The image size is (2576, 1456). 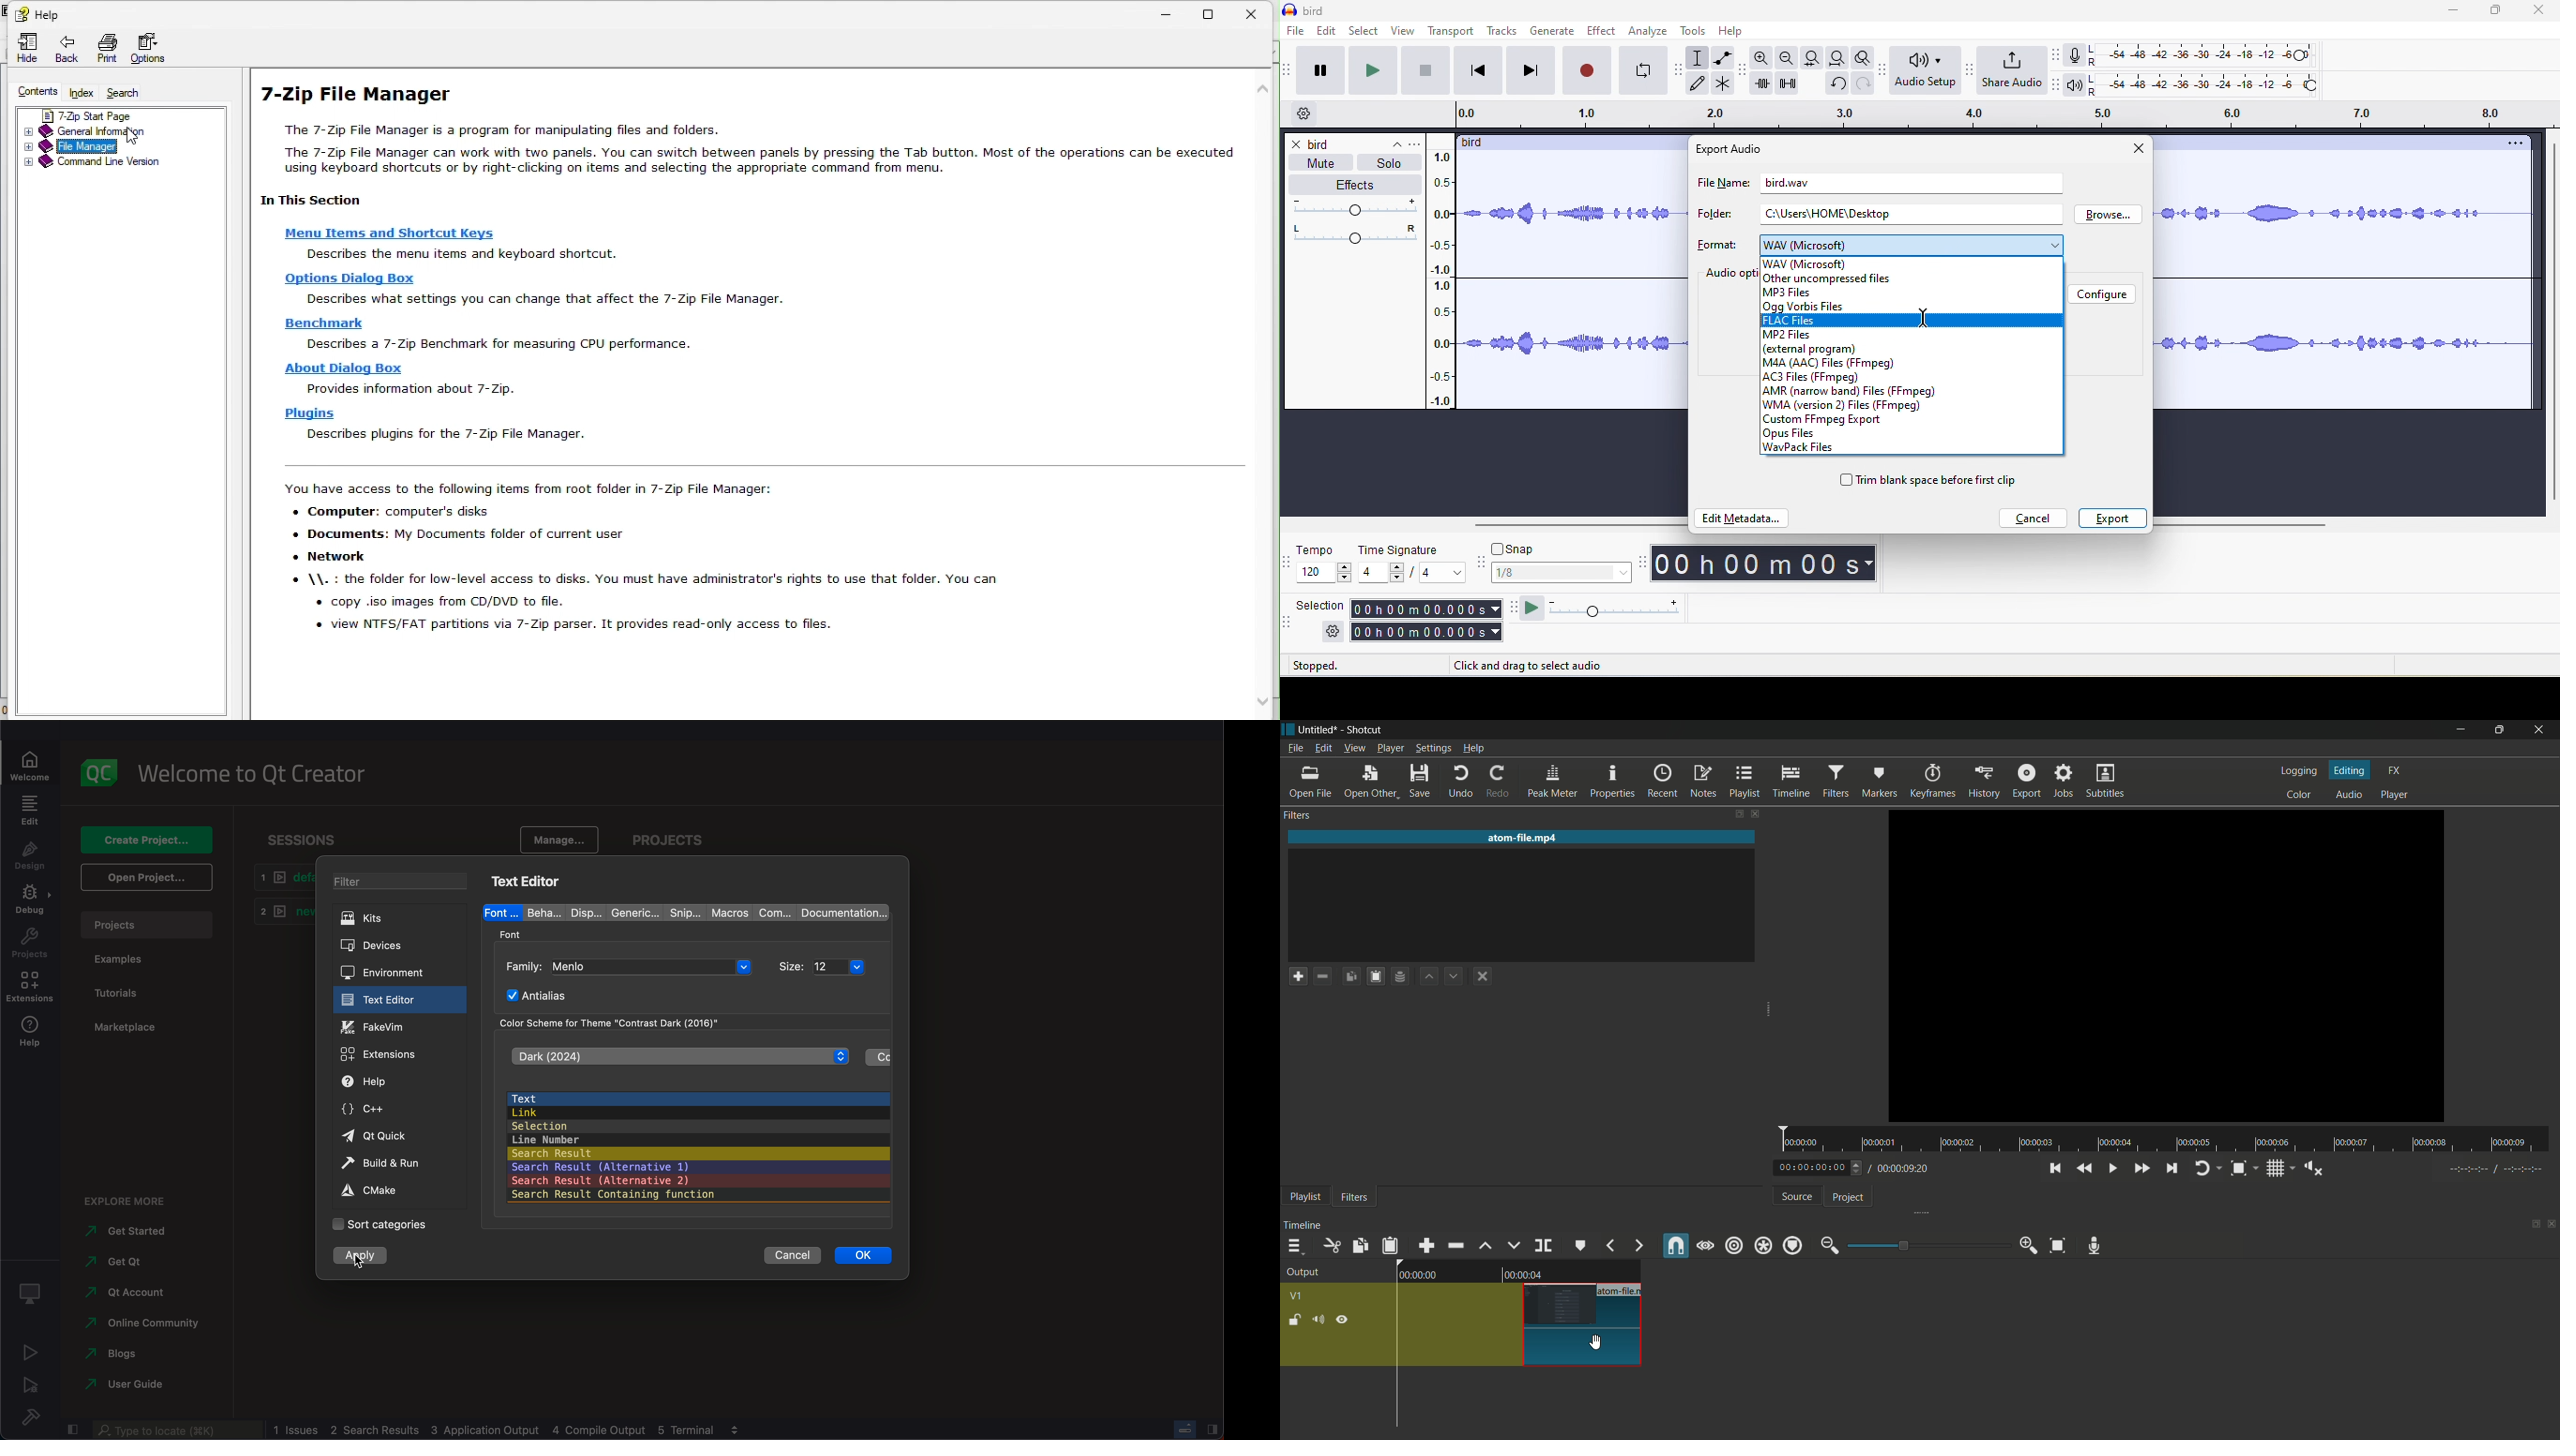 I want to click on redo, so click(x=1860, y=89).